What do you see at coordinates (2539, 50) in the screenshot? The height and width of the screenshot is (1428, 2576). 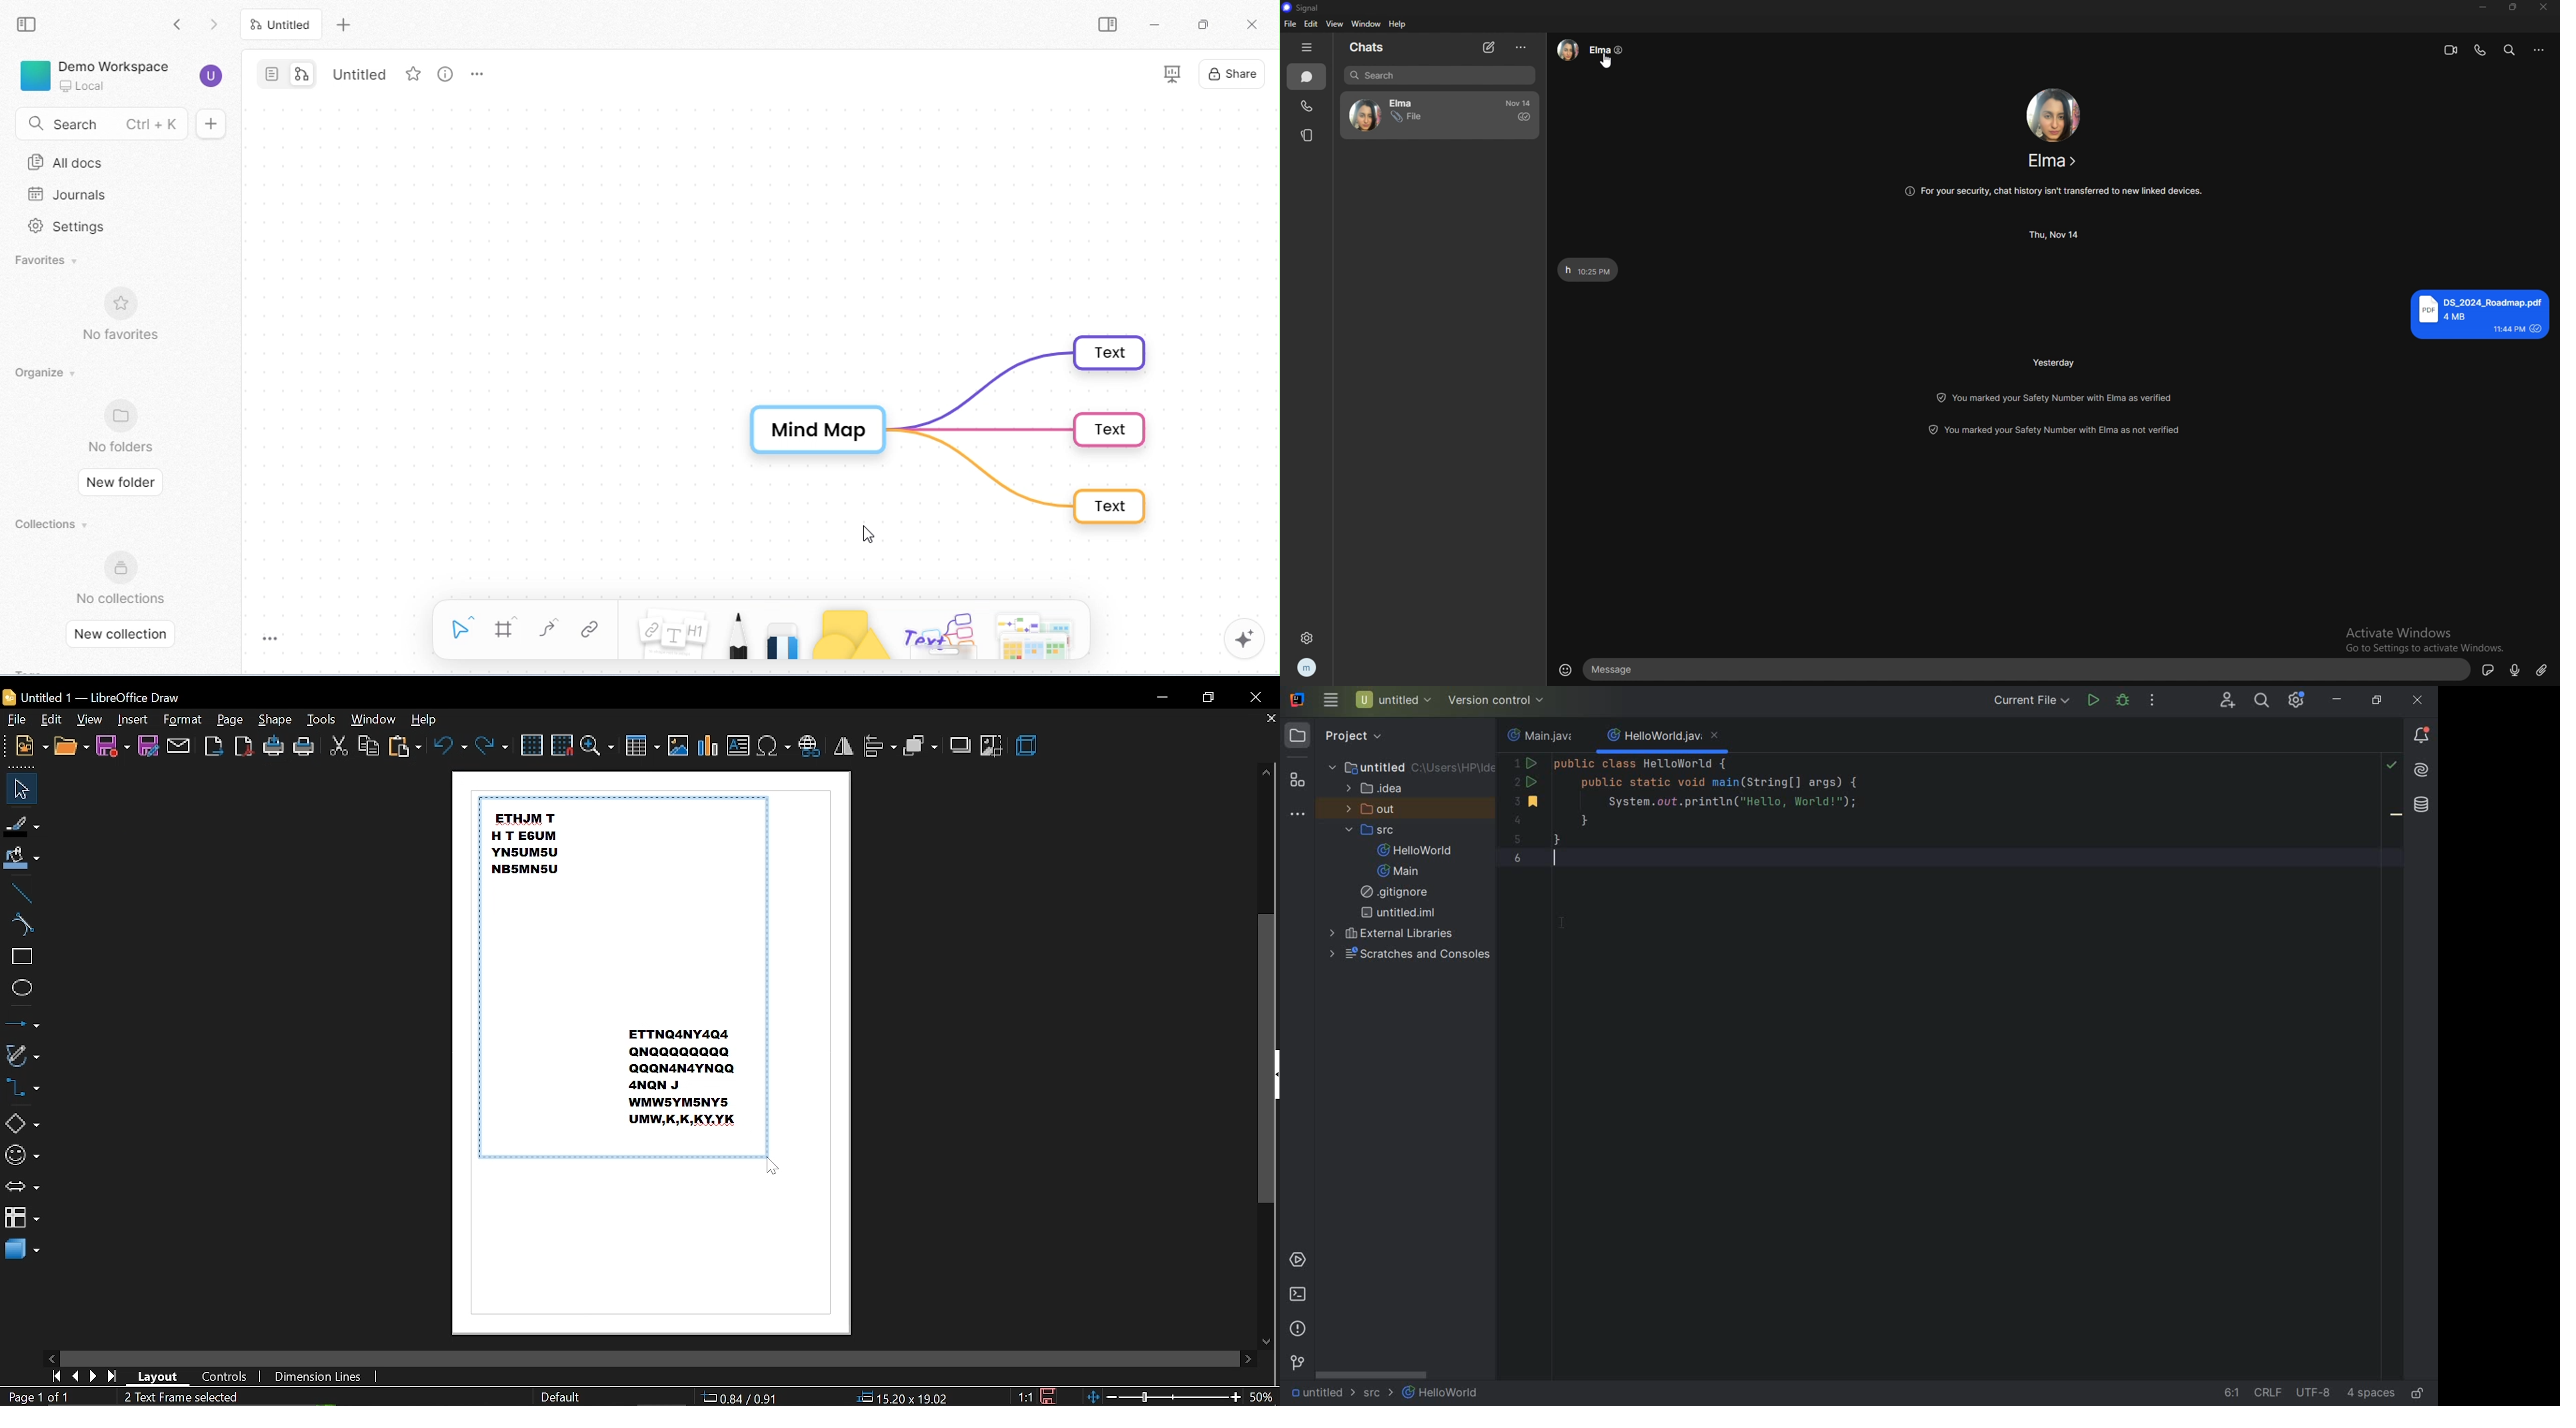 I see `info` at bounding box center [2539, 50].